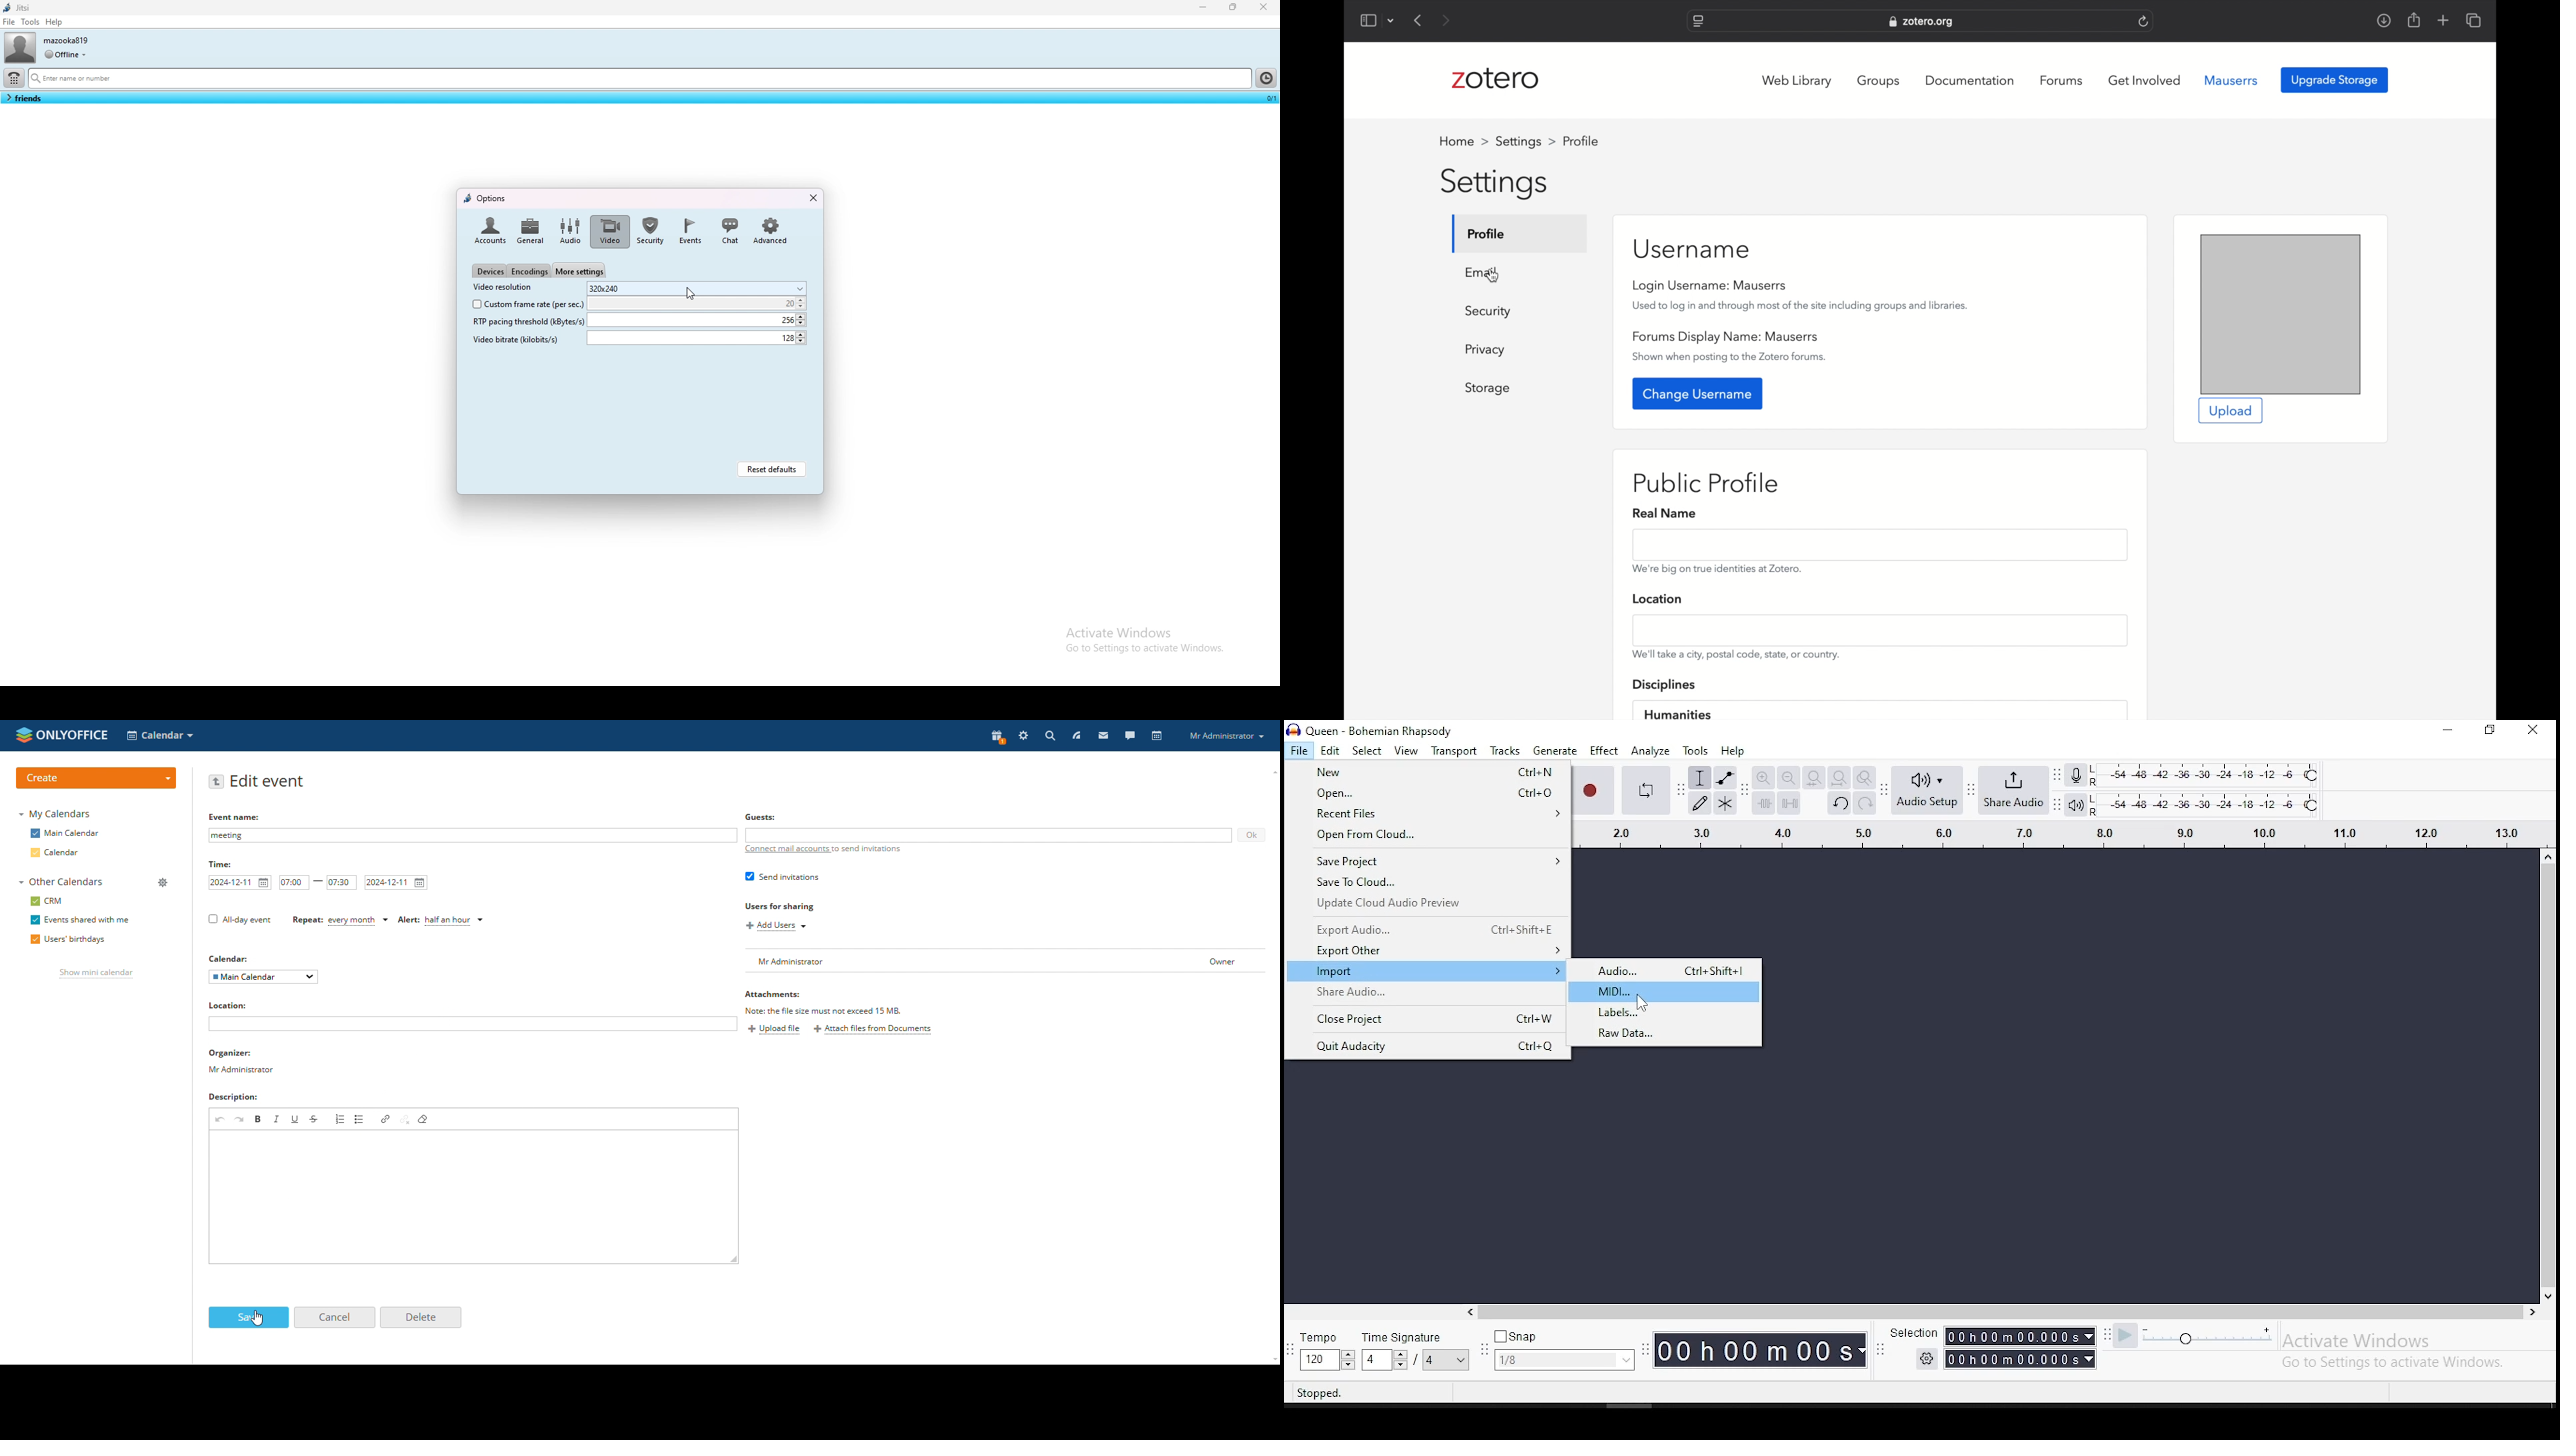 This screenshot has height=1456, width=2576. I want to click on playback speed, so click(2208, 1338).